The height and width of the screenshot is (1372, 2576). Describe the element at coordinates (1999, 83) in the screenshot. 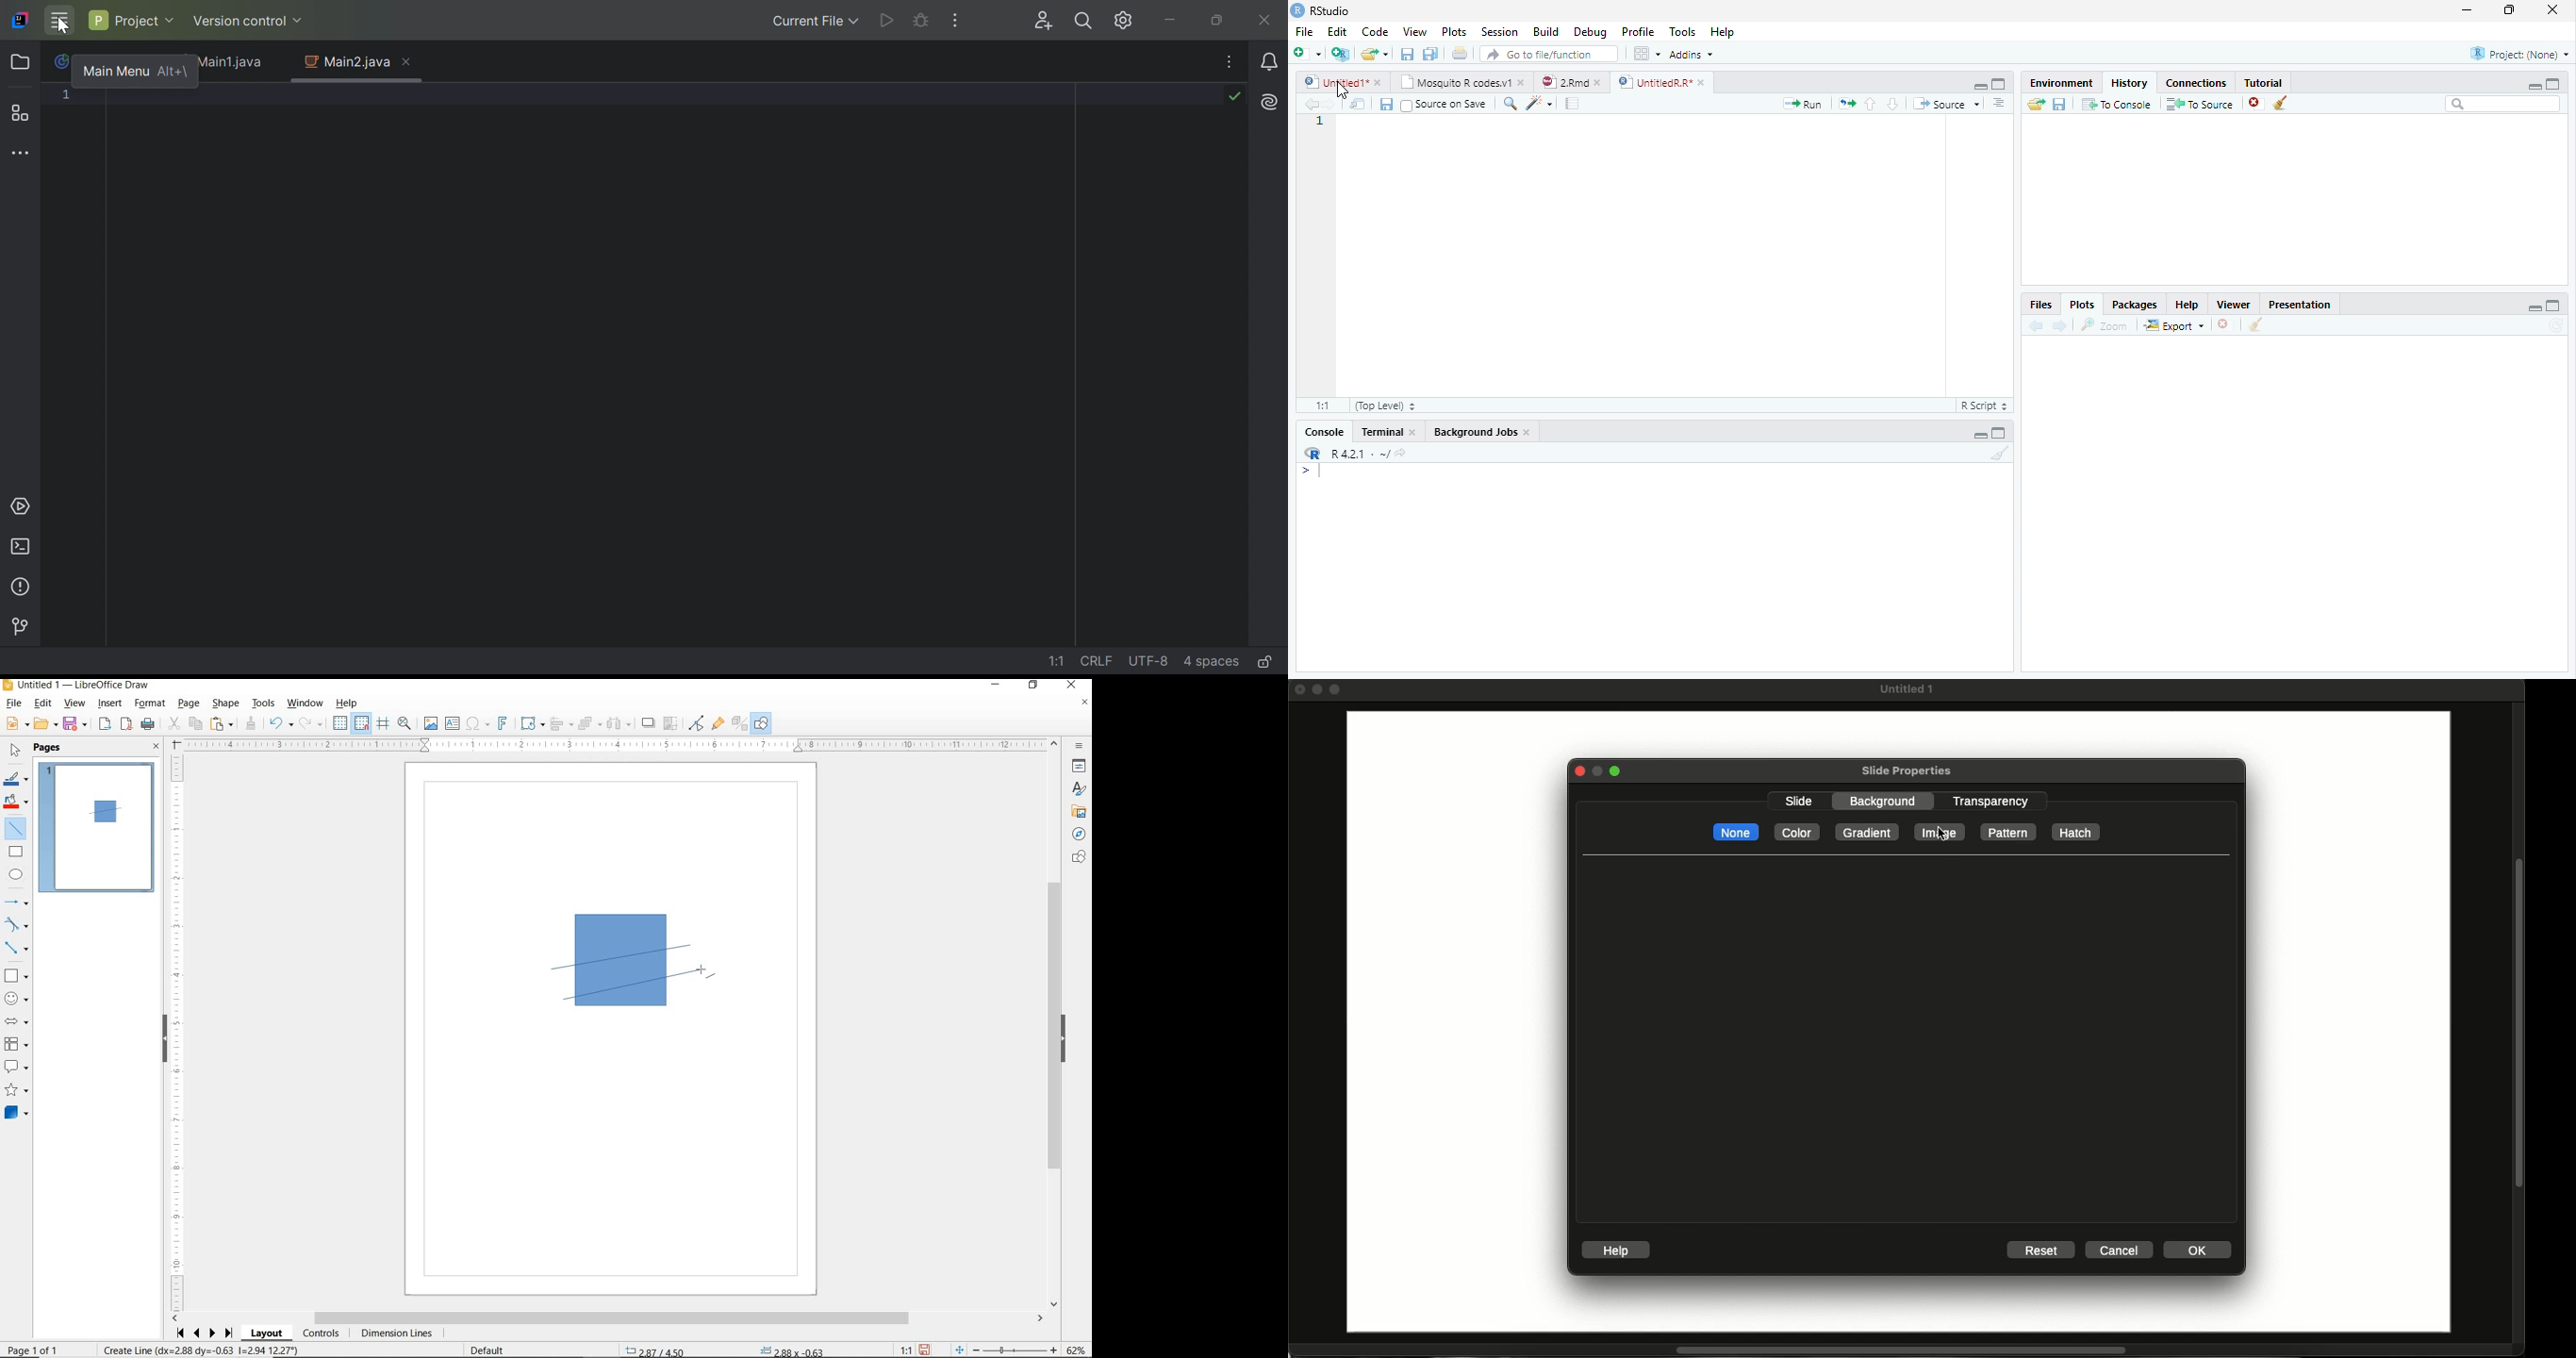

I see `Maximixe` at that location.